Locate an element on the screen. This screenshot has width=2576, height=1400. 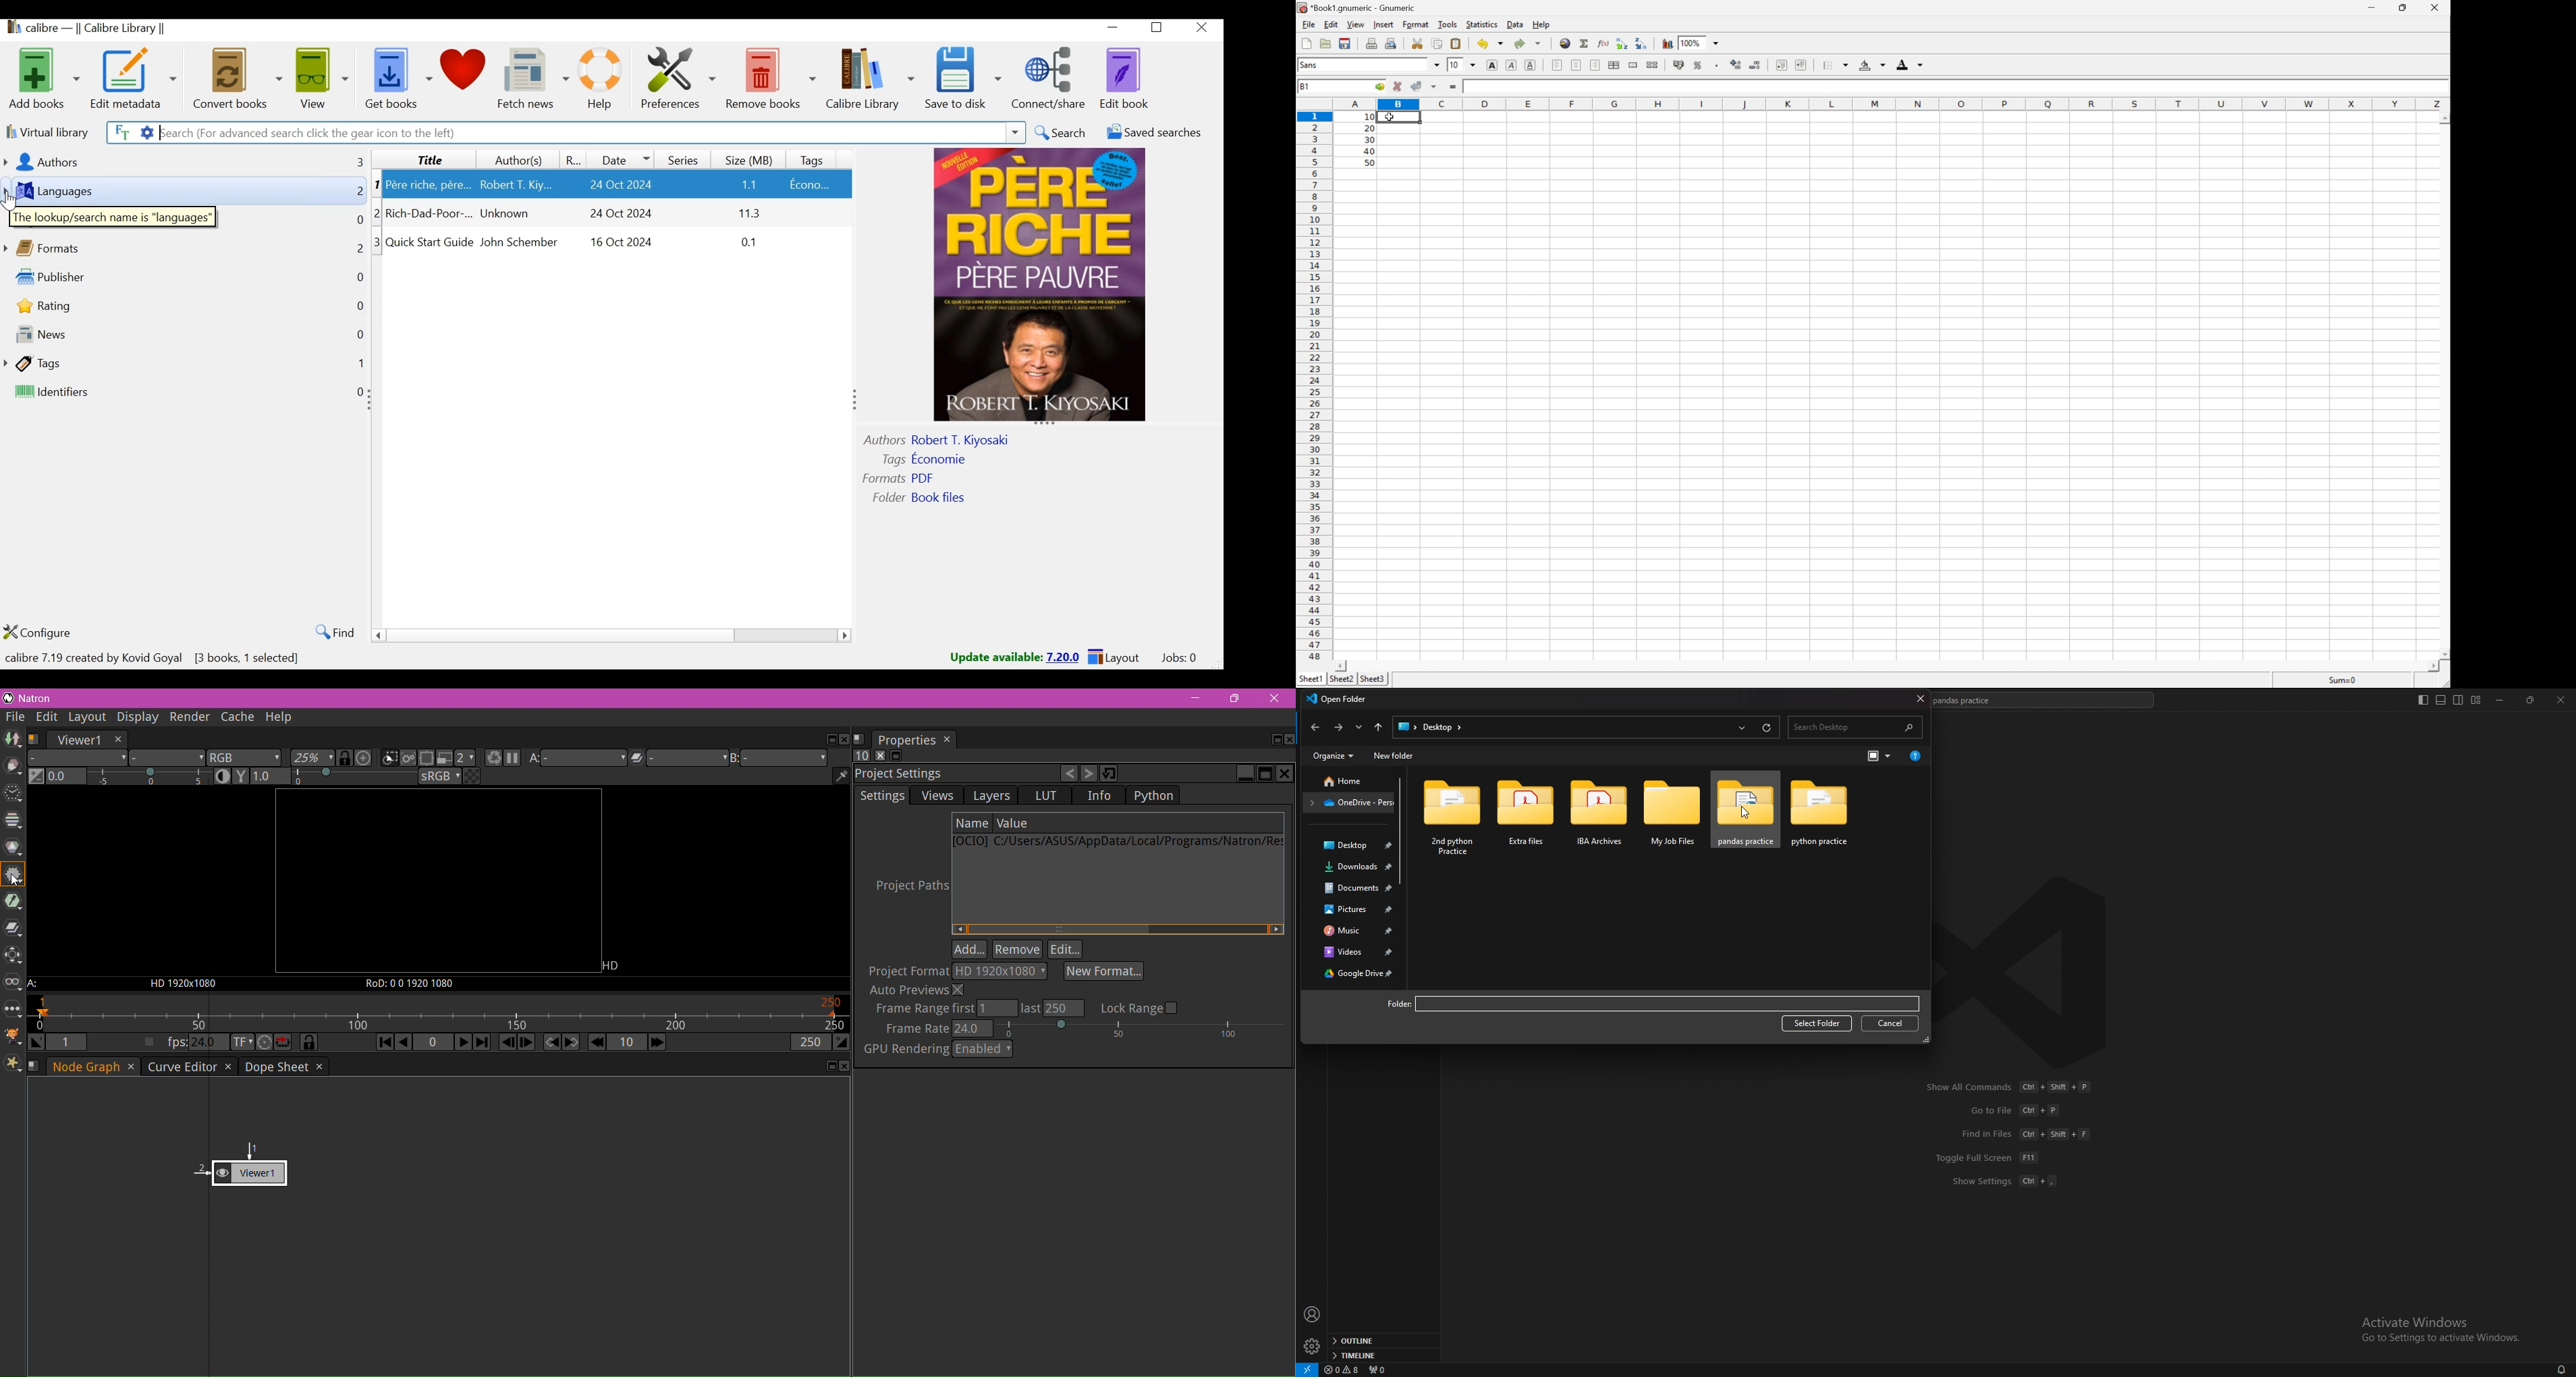
Authors is located at coordinates (89, 163).